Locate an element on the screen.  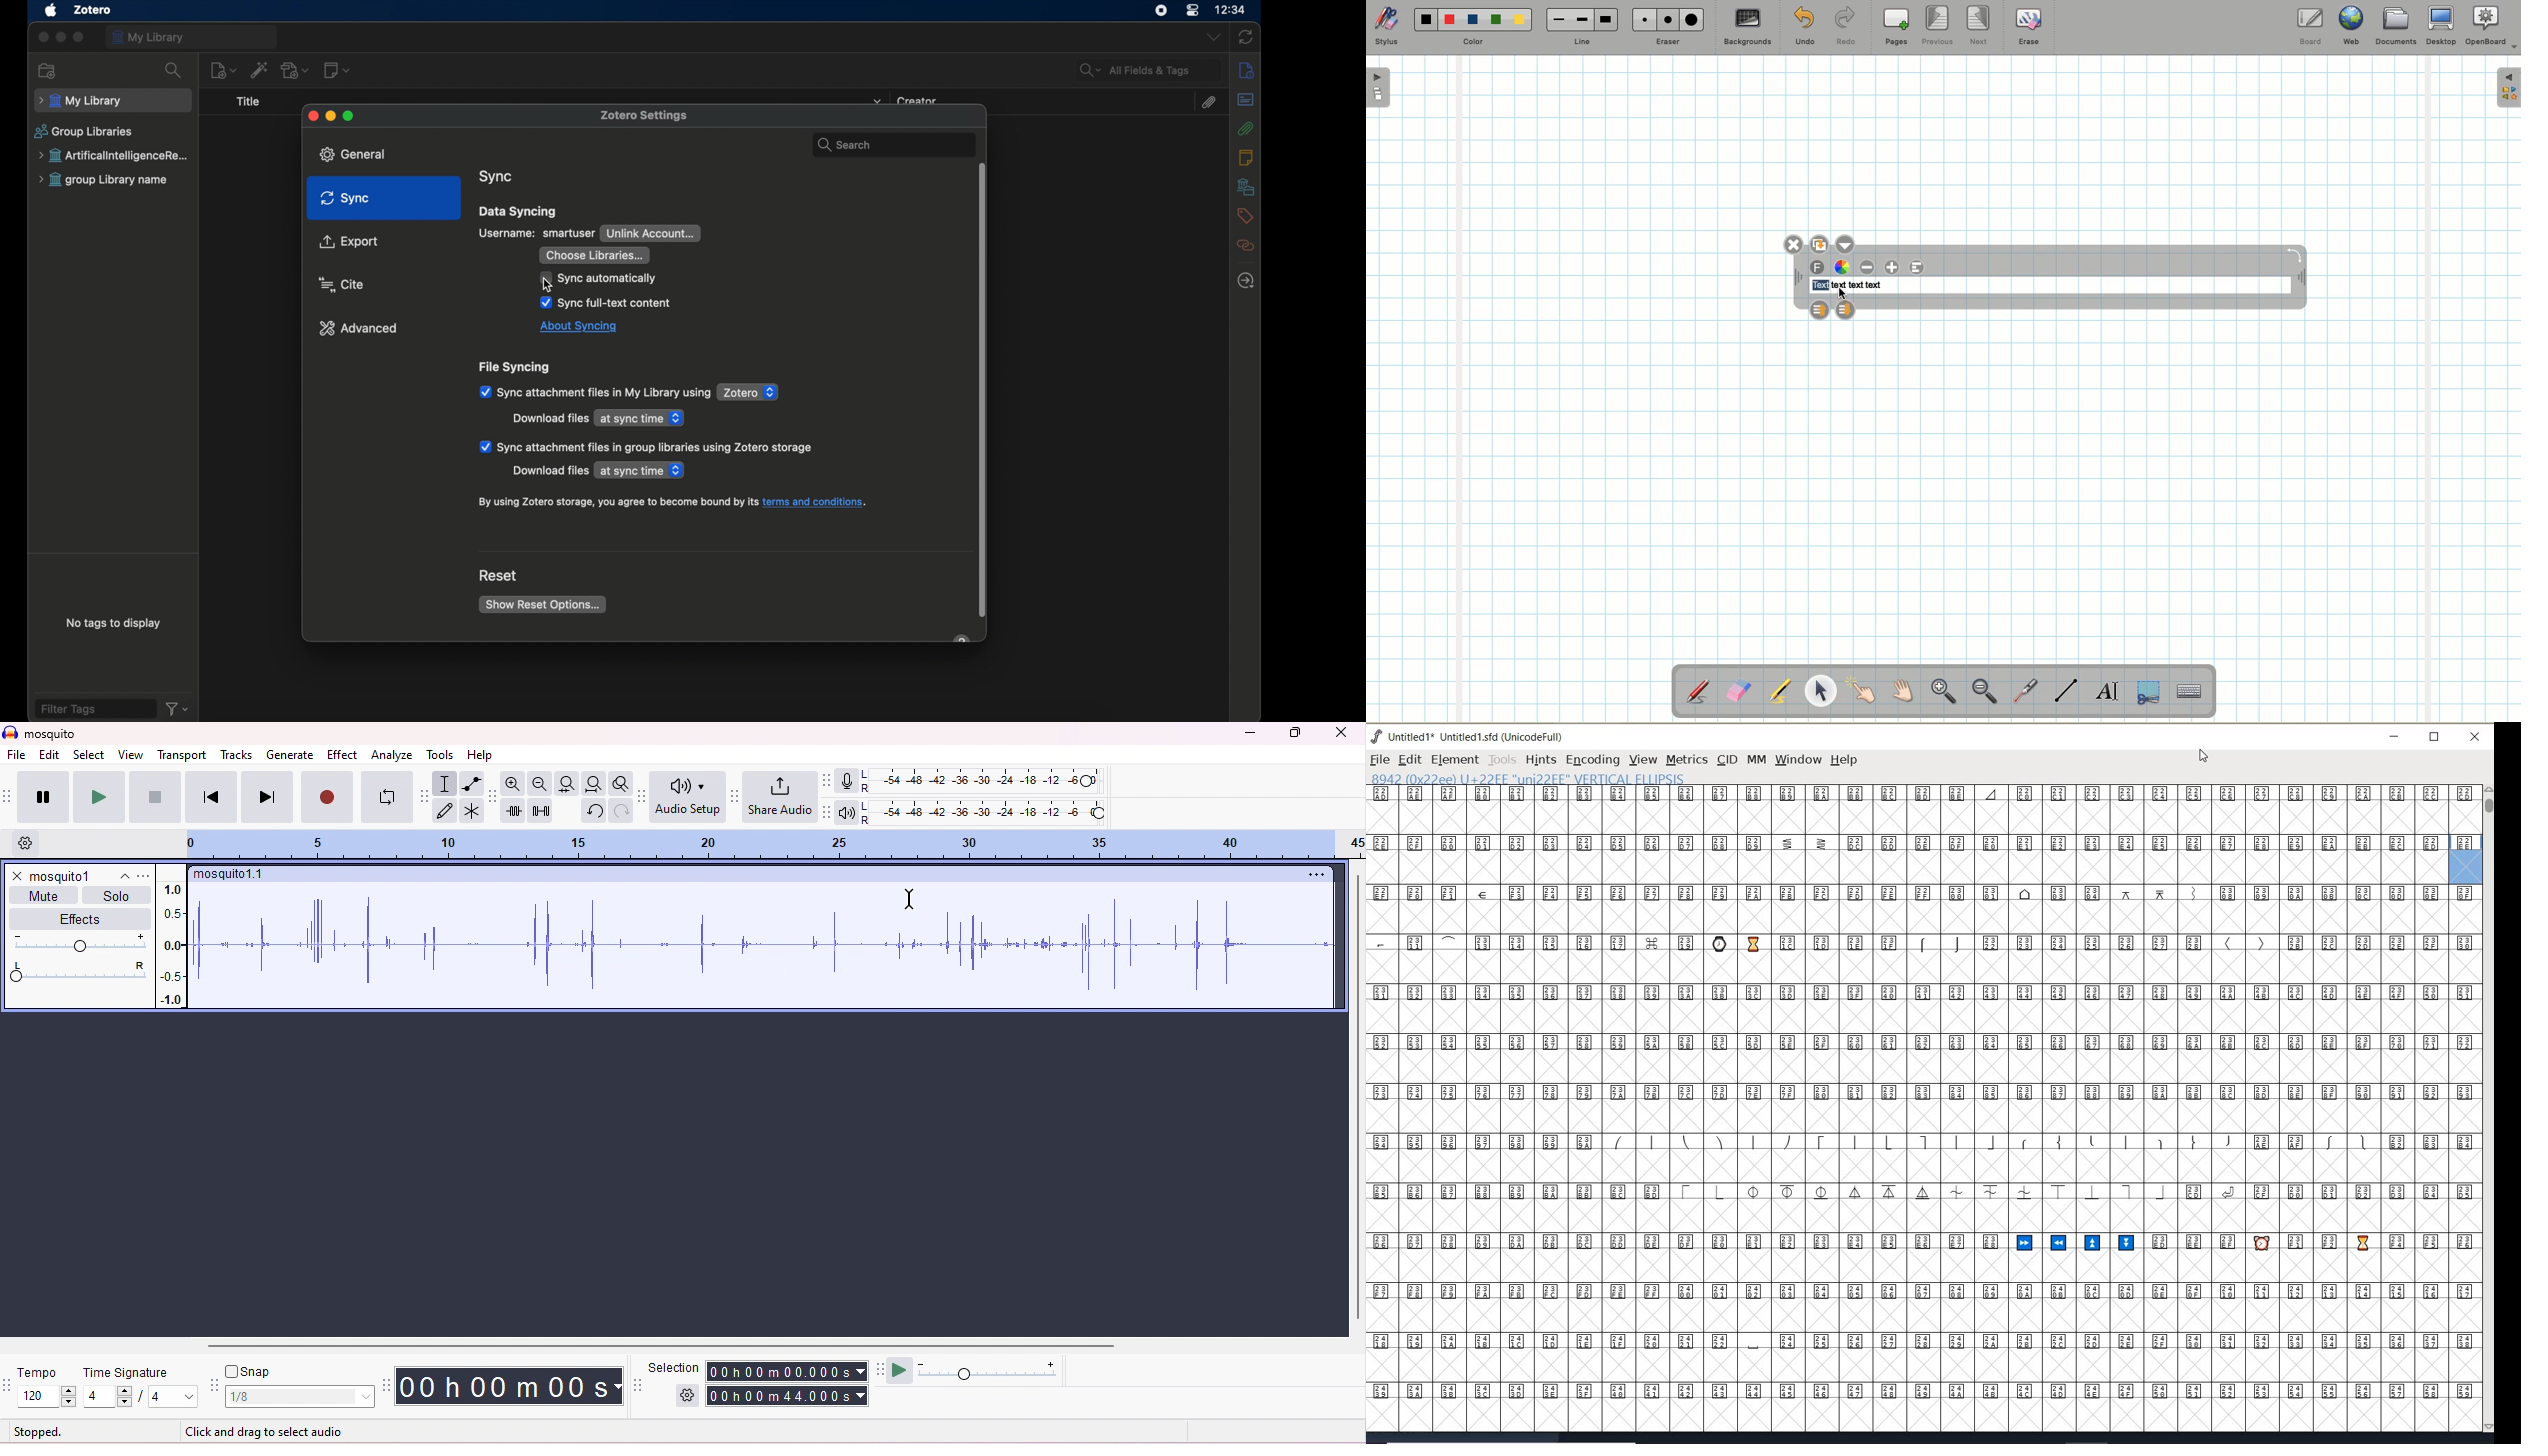
username: smartuser is located at coordinates (537, 233).